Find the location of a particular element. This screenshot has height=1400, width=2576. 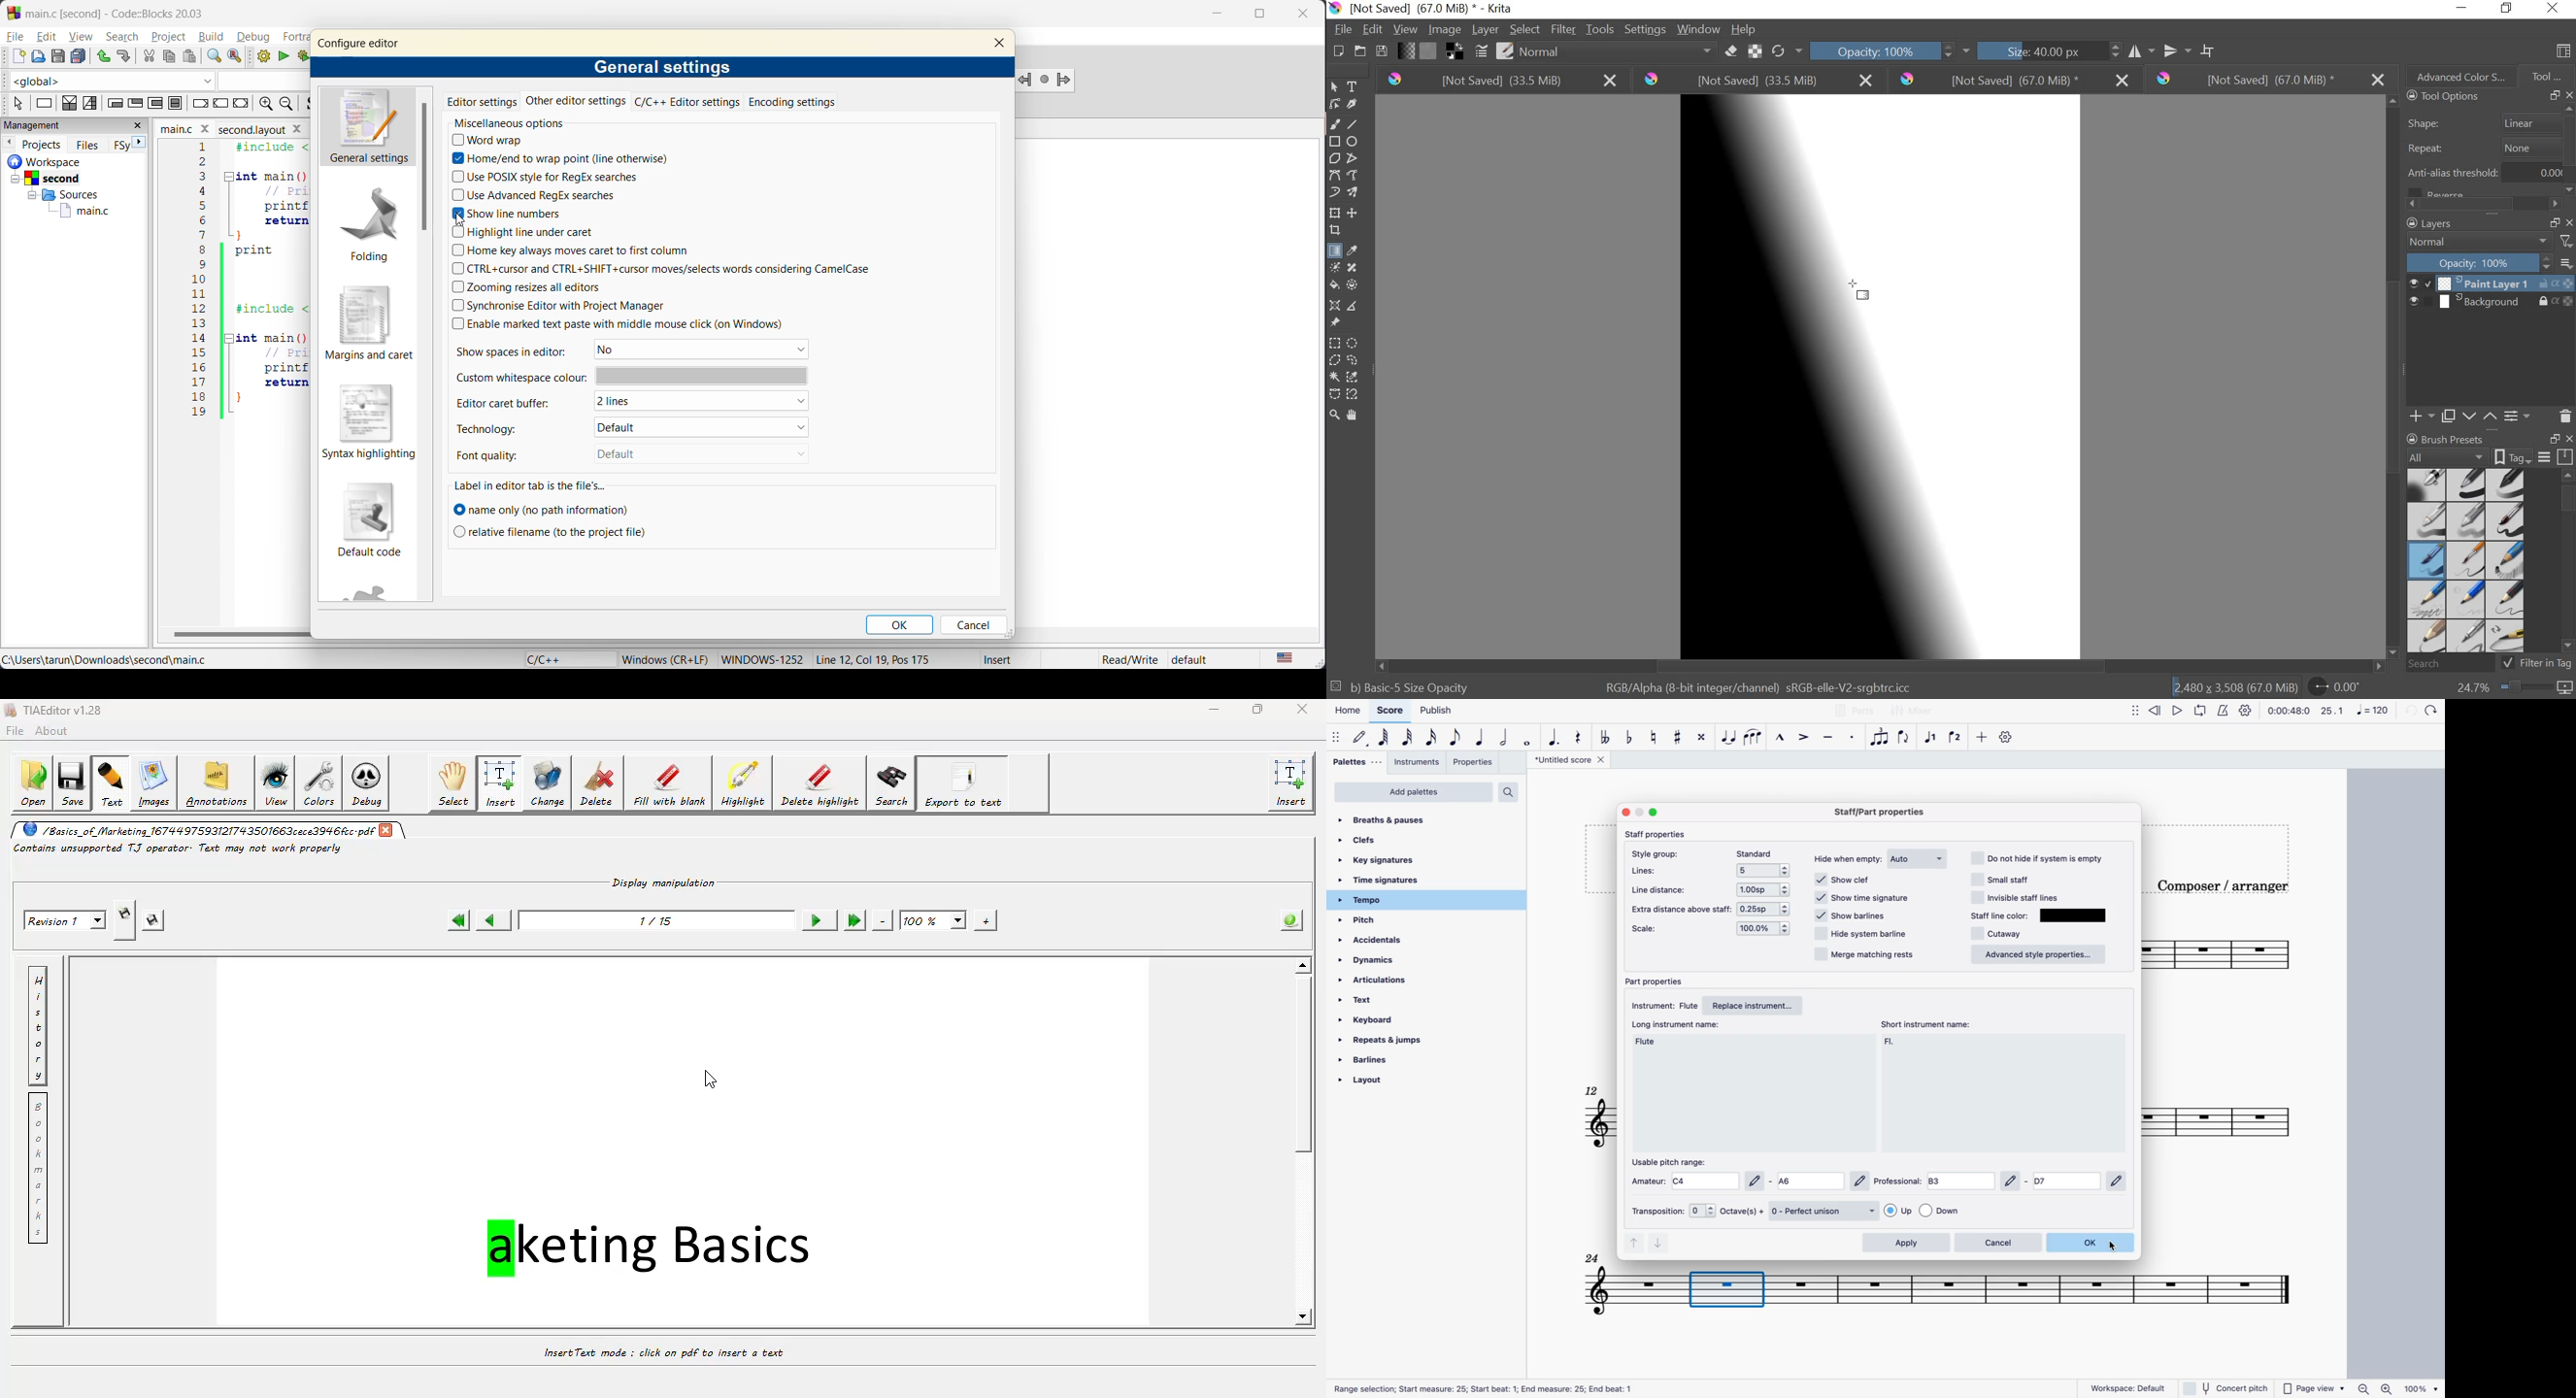

zoom in is located at coordinates (265, 104).